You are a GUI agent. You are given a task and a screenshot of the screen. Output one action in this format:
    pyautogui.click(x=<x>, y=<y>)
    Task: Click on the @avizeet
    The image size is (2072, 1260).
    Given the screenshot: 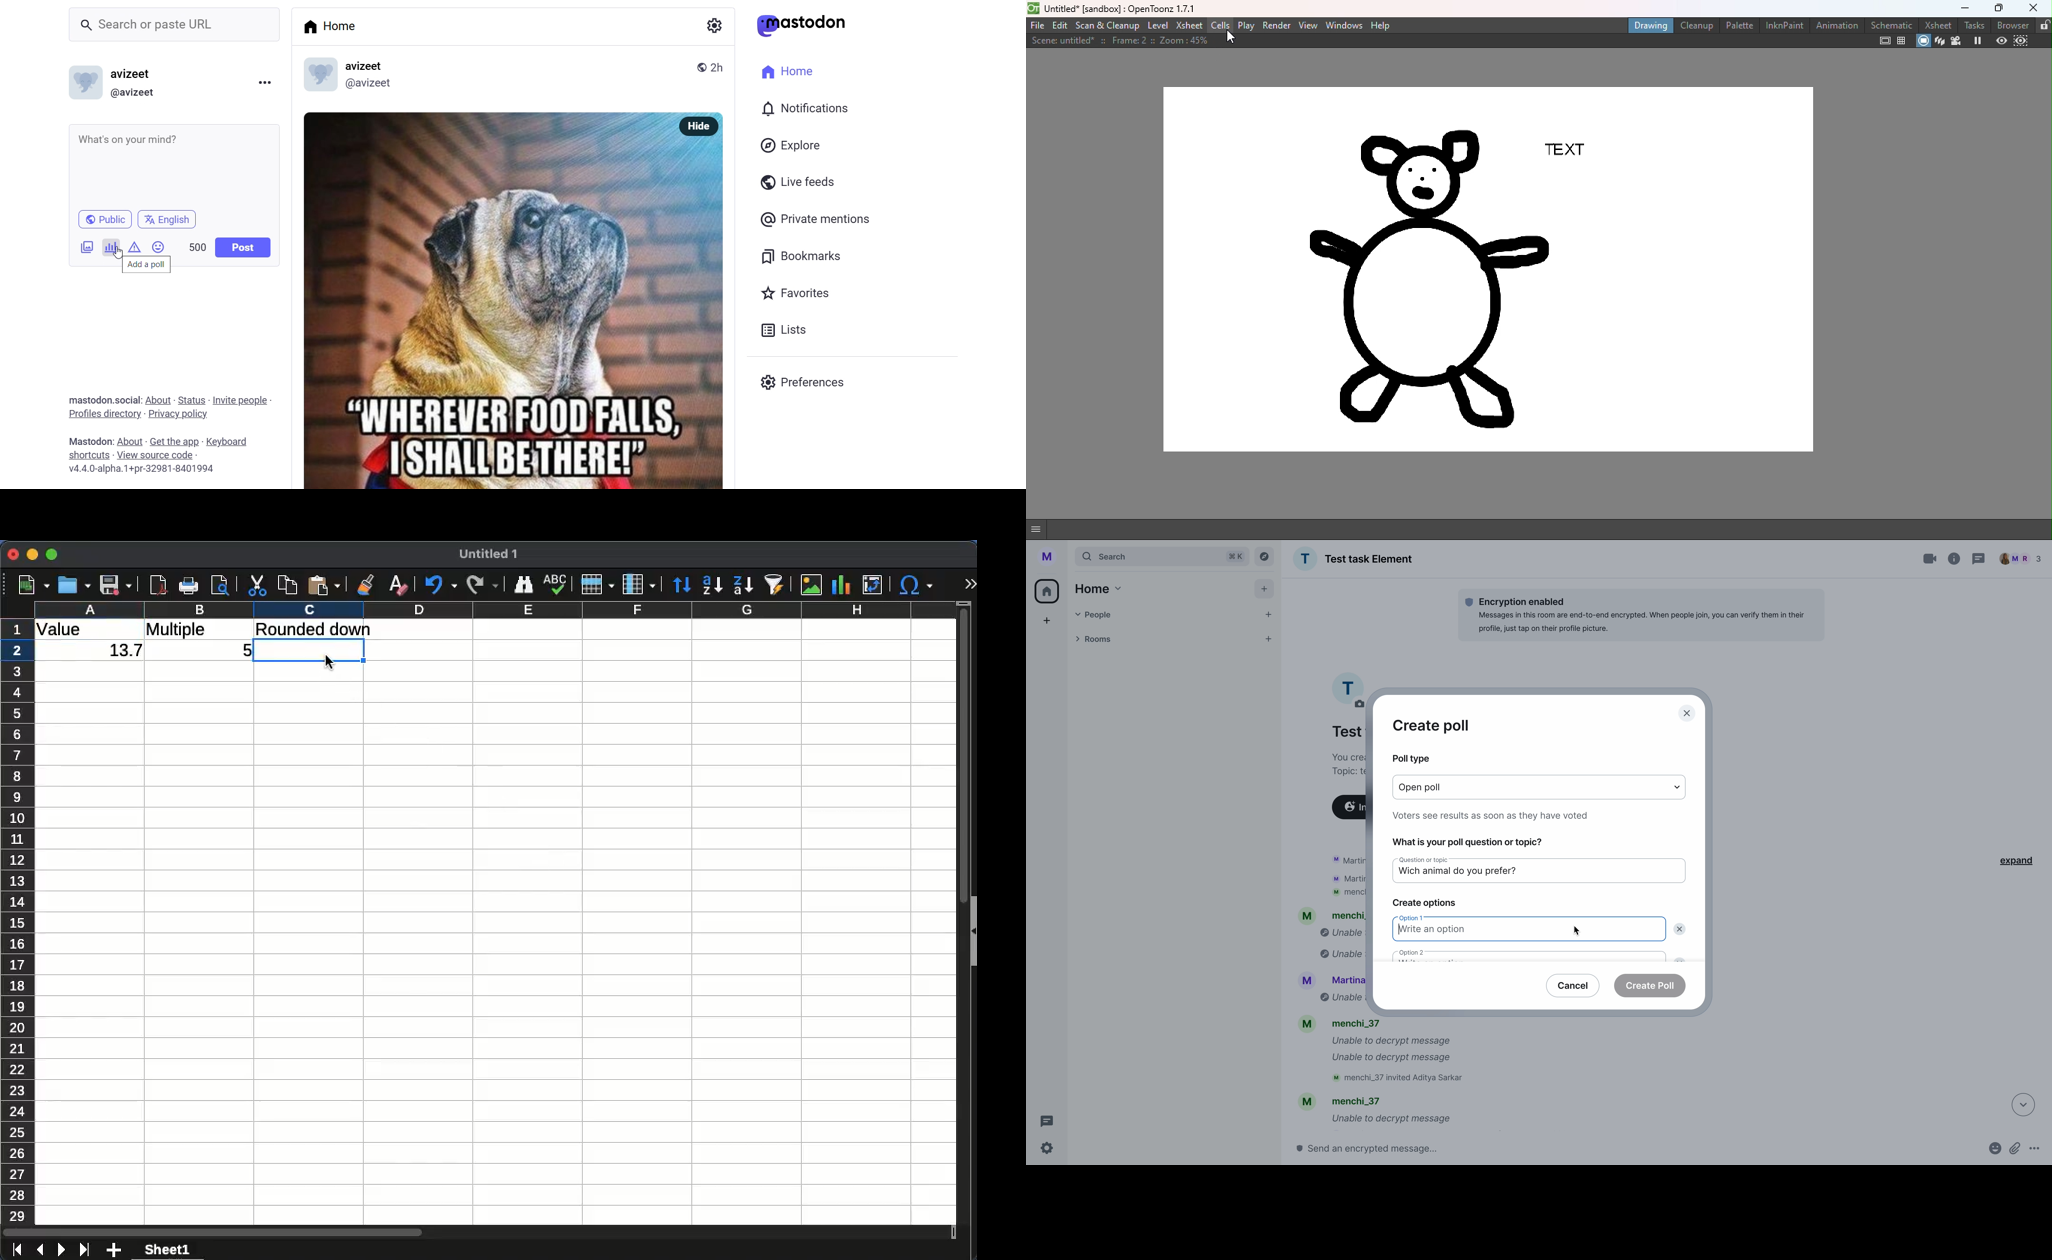 What is the action you would take?
    pyautogui.click(x=132, y=93)
    